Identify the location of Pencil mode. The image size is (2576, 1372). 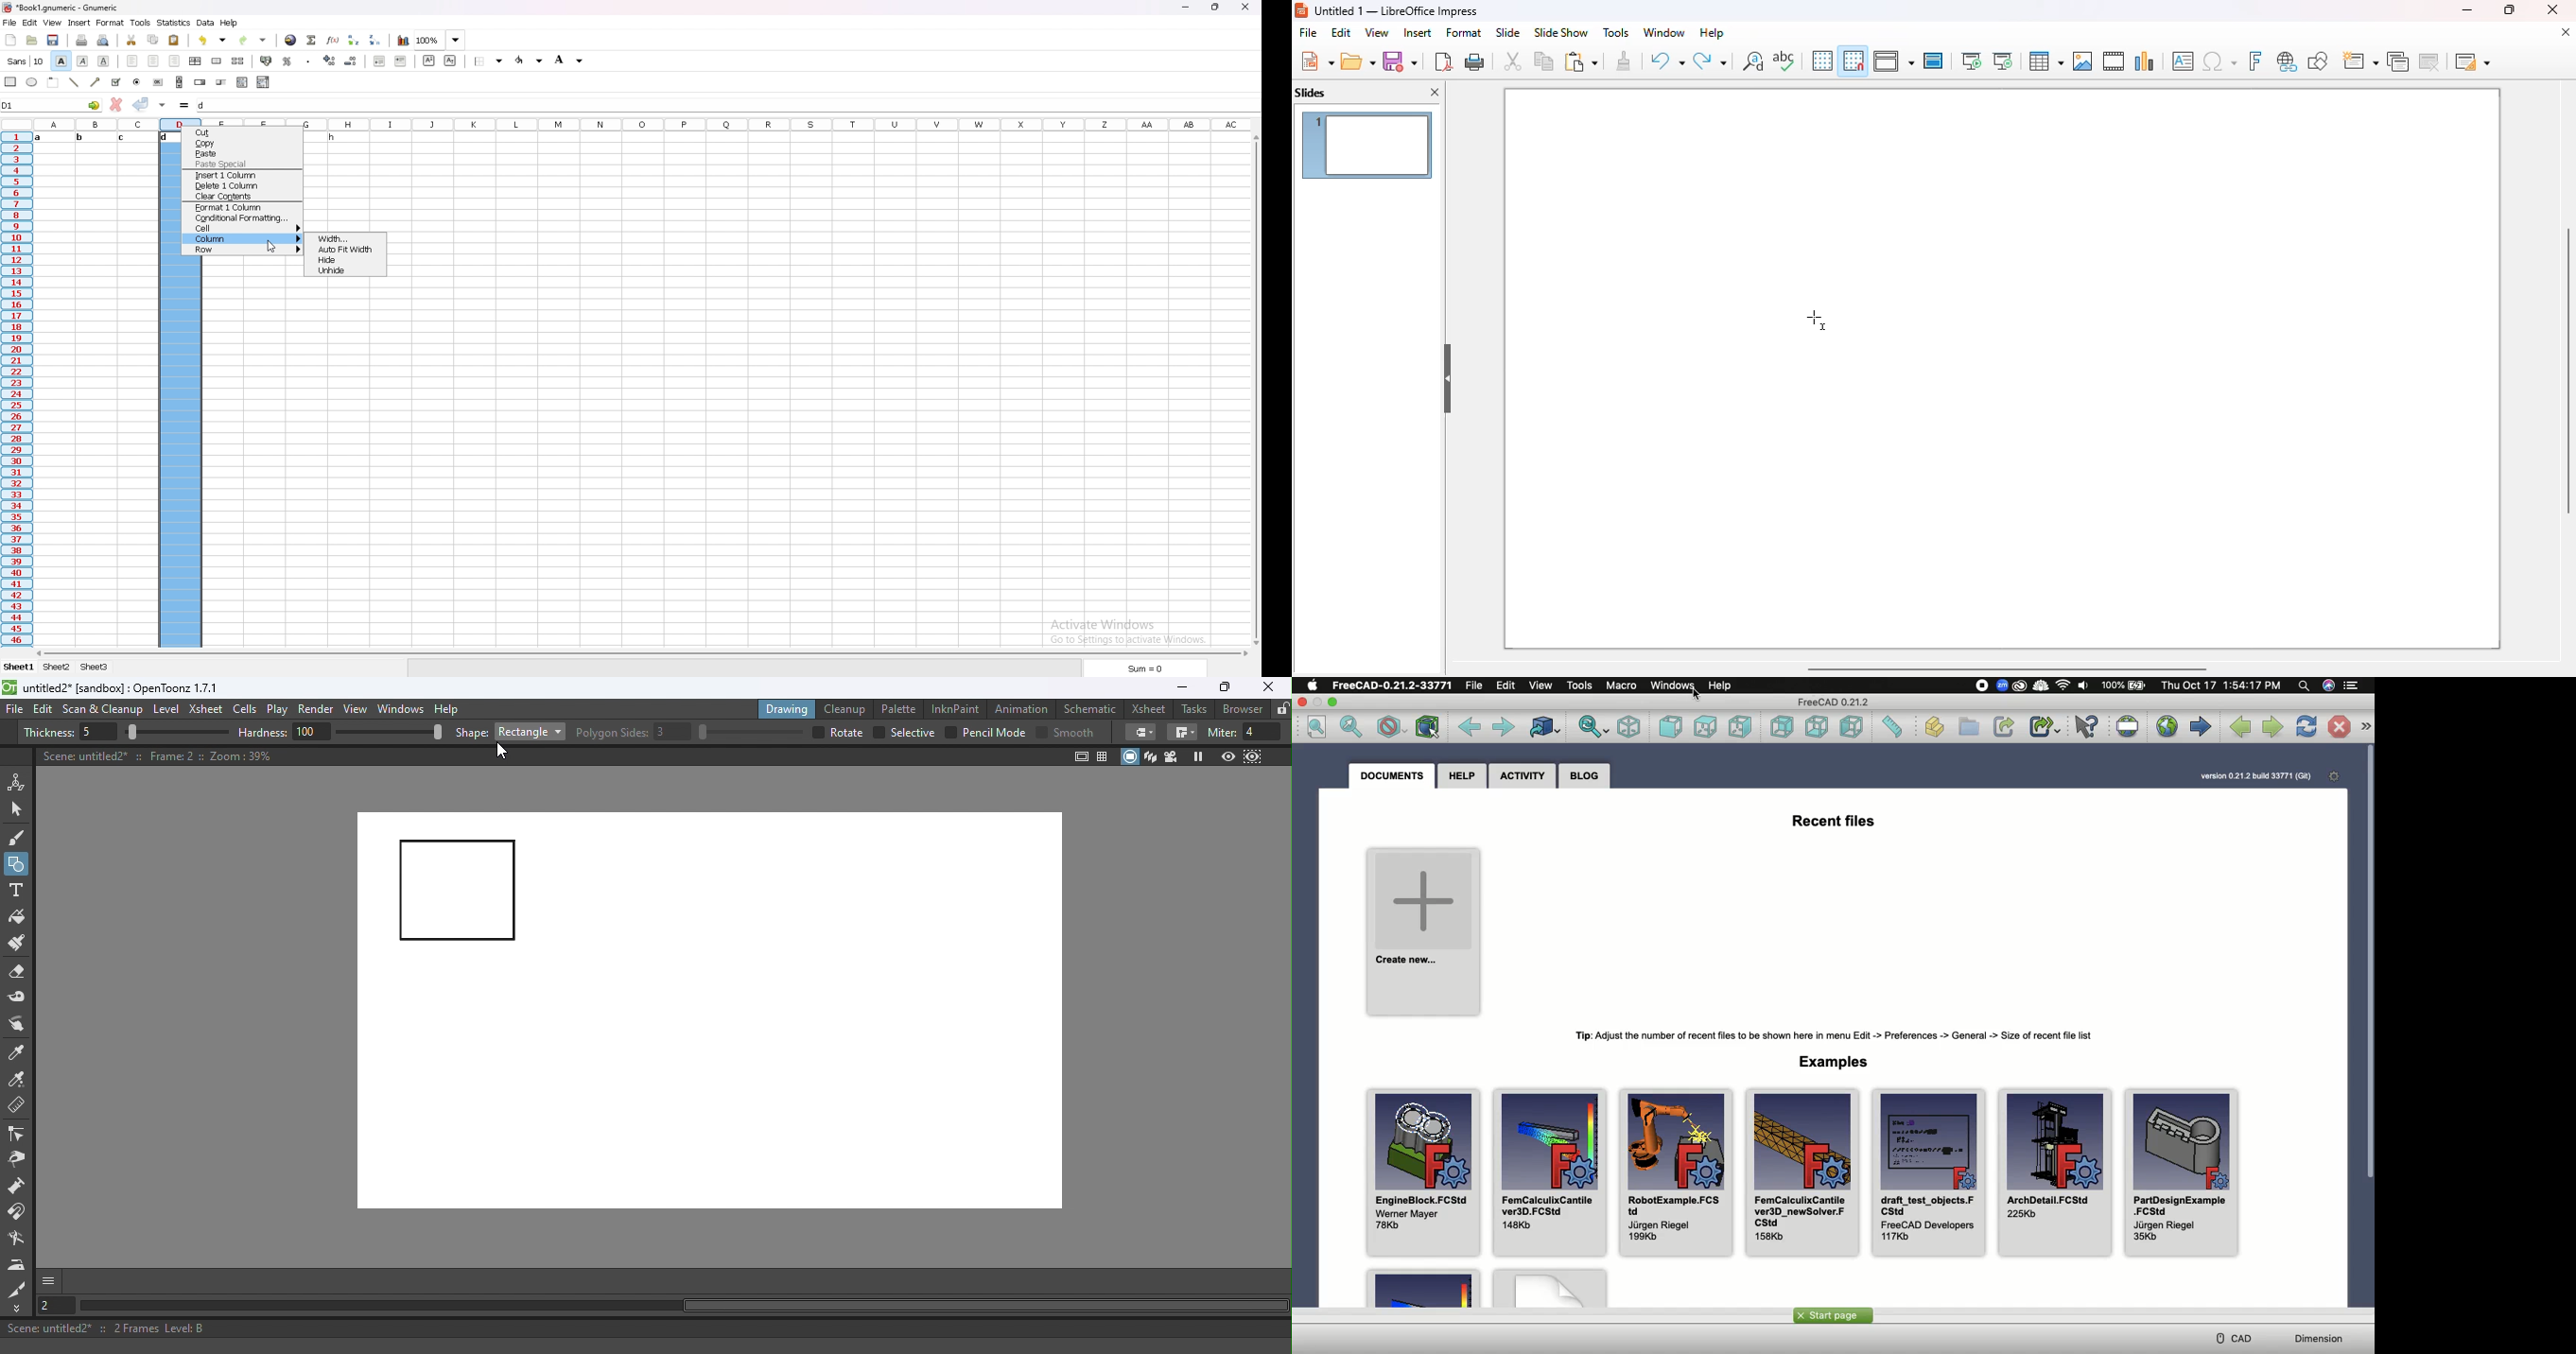
(993, 733).